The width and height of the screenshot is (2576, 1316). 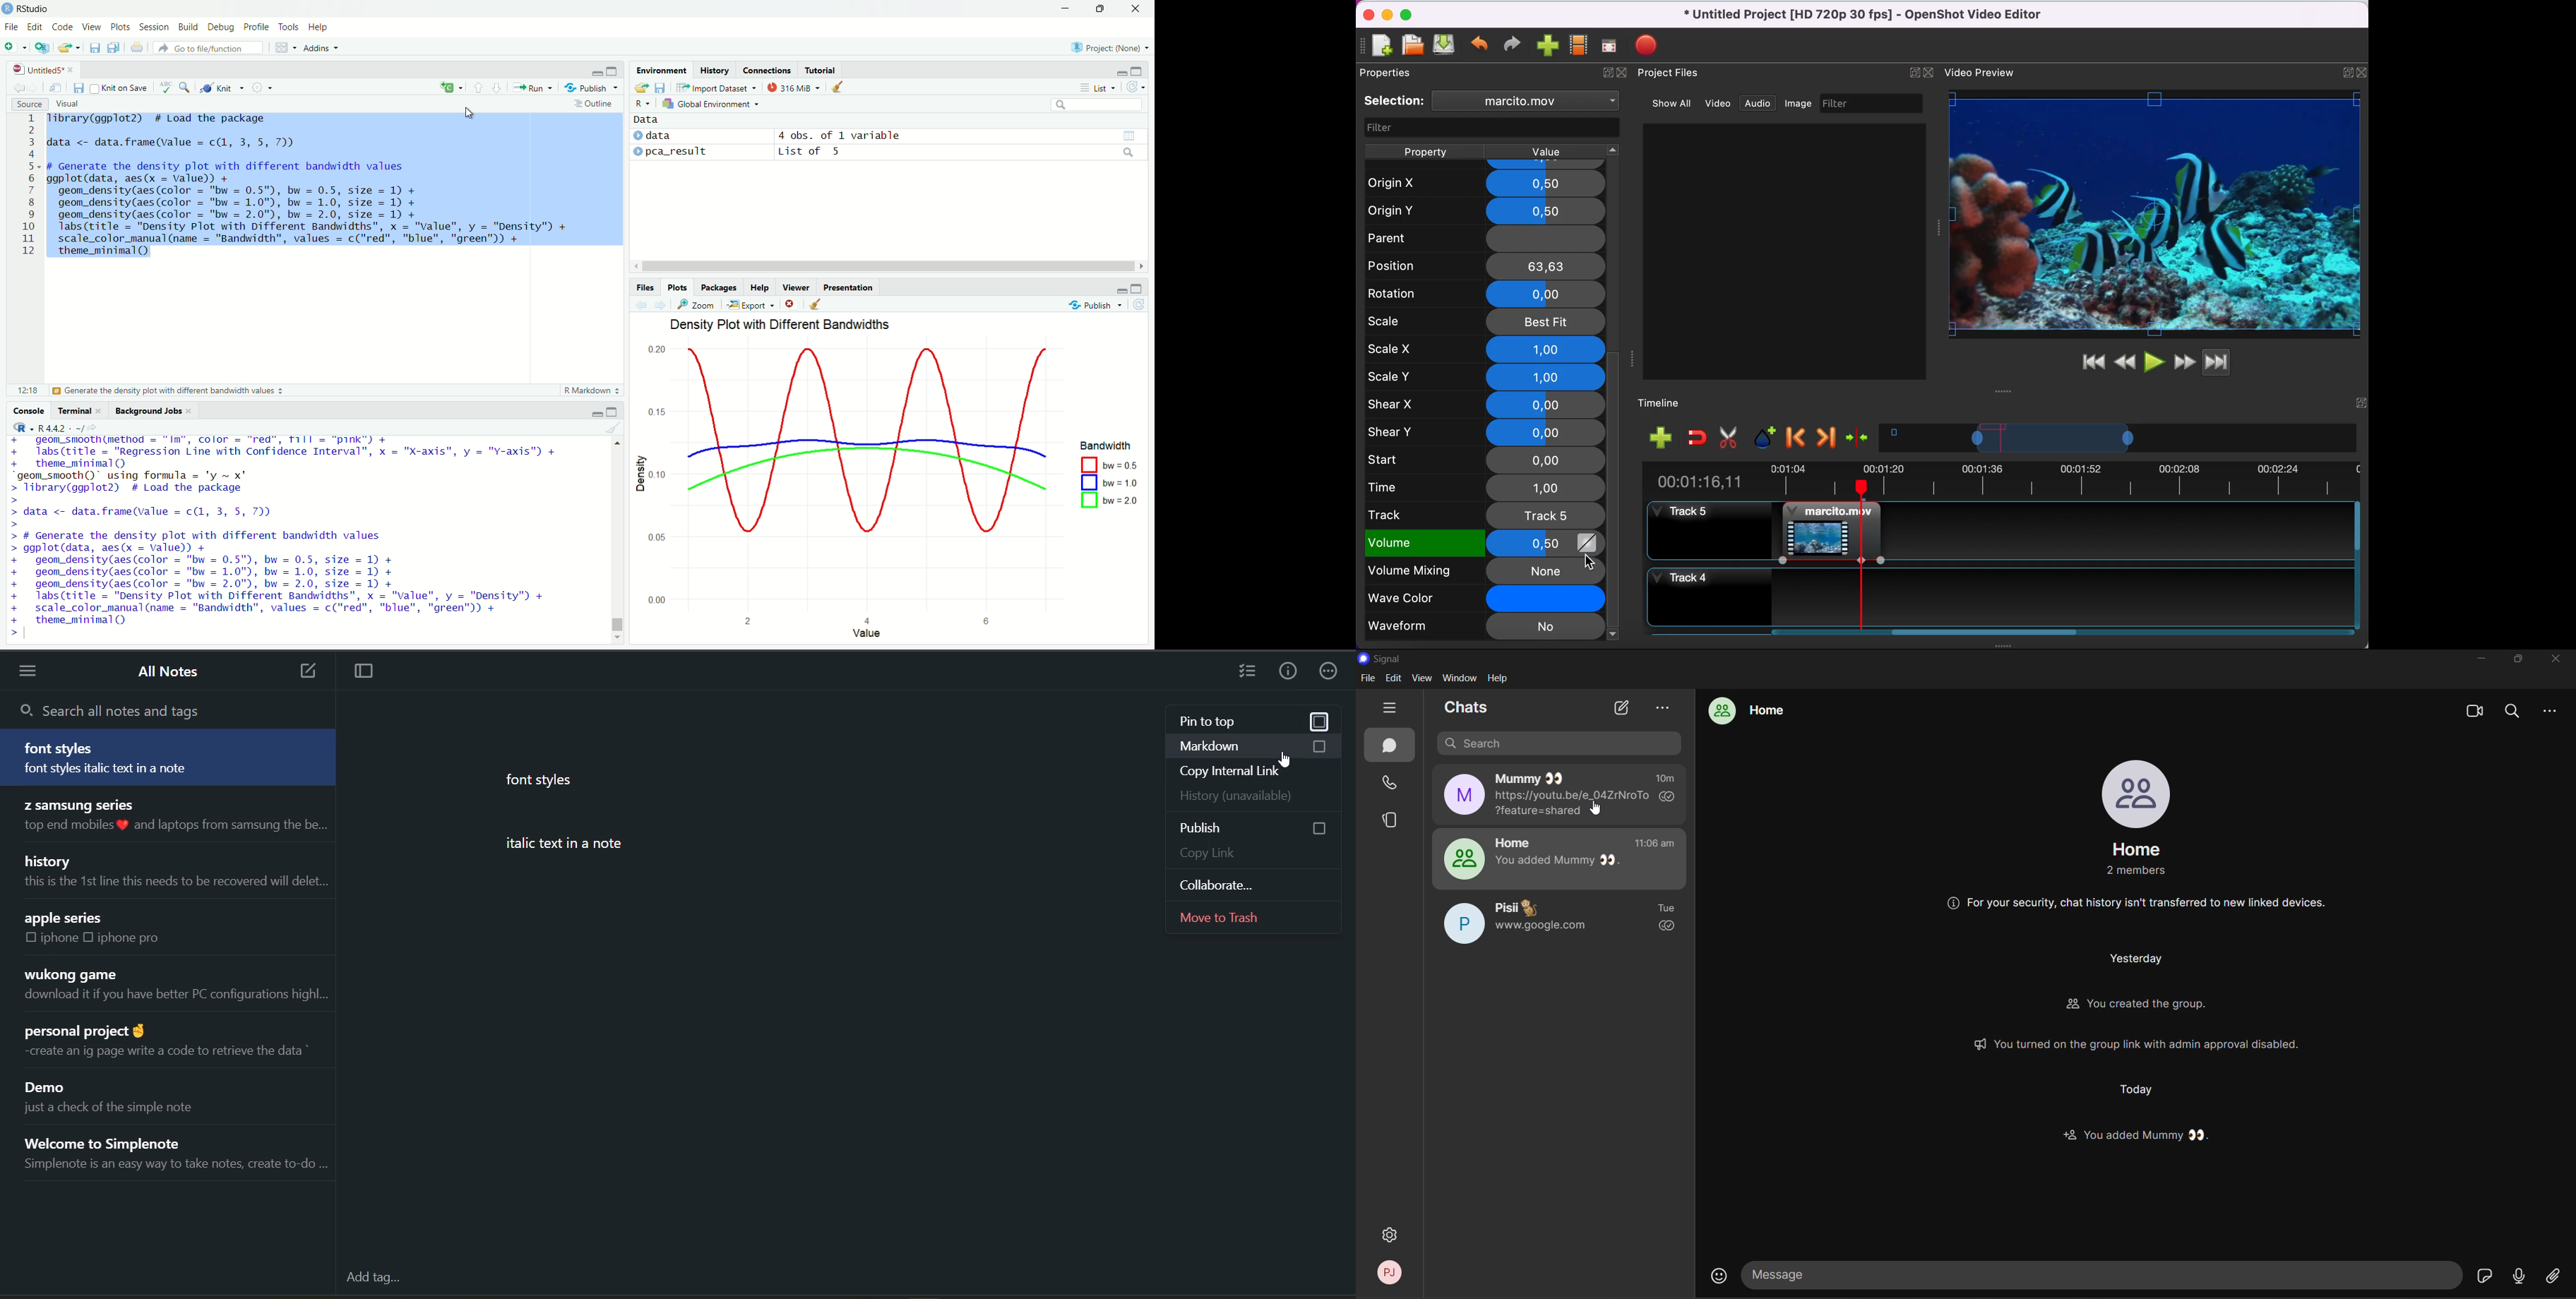 What do you see at coordinates (867, 633) in the screenshot?
I see `Value` at bounding box center [867, 633].